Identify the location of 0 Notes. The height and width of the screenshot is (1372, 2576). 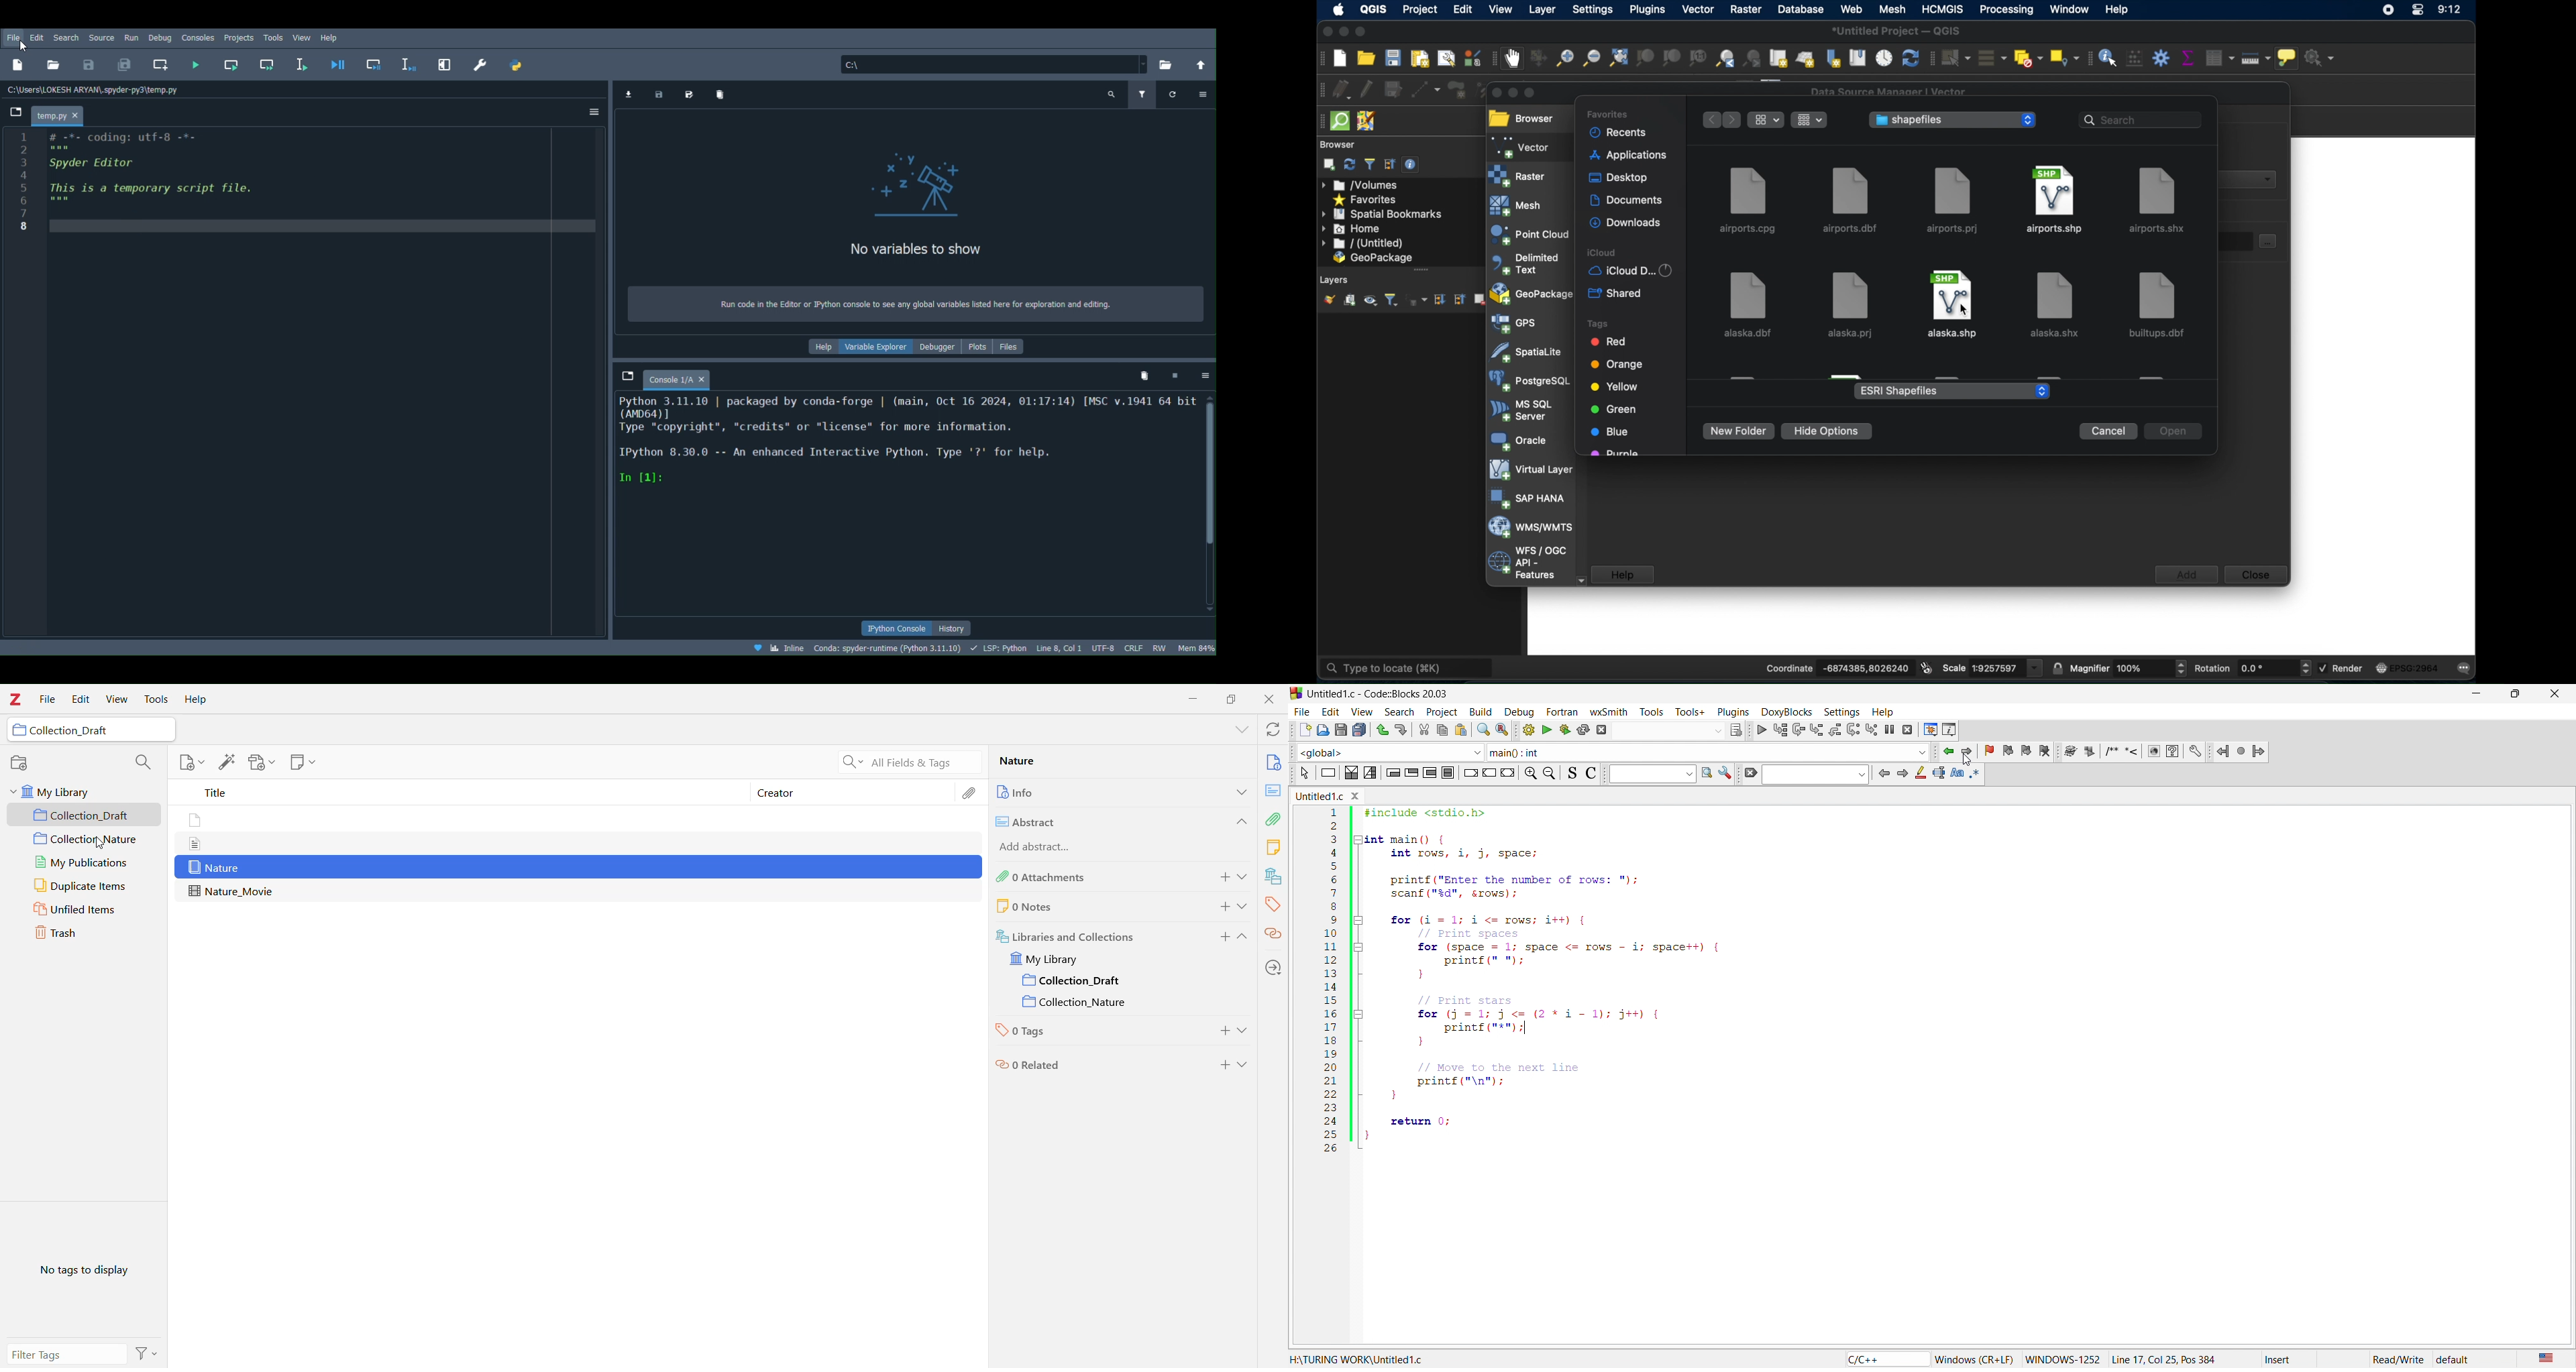
(1071, 907).